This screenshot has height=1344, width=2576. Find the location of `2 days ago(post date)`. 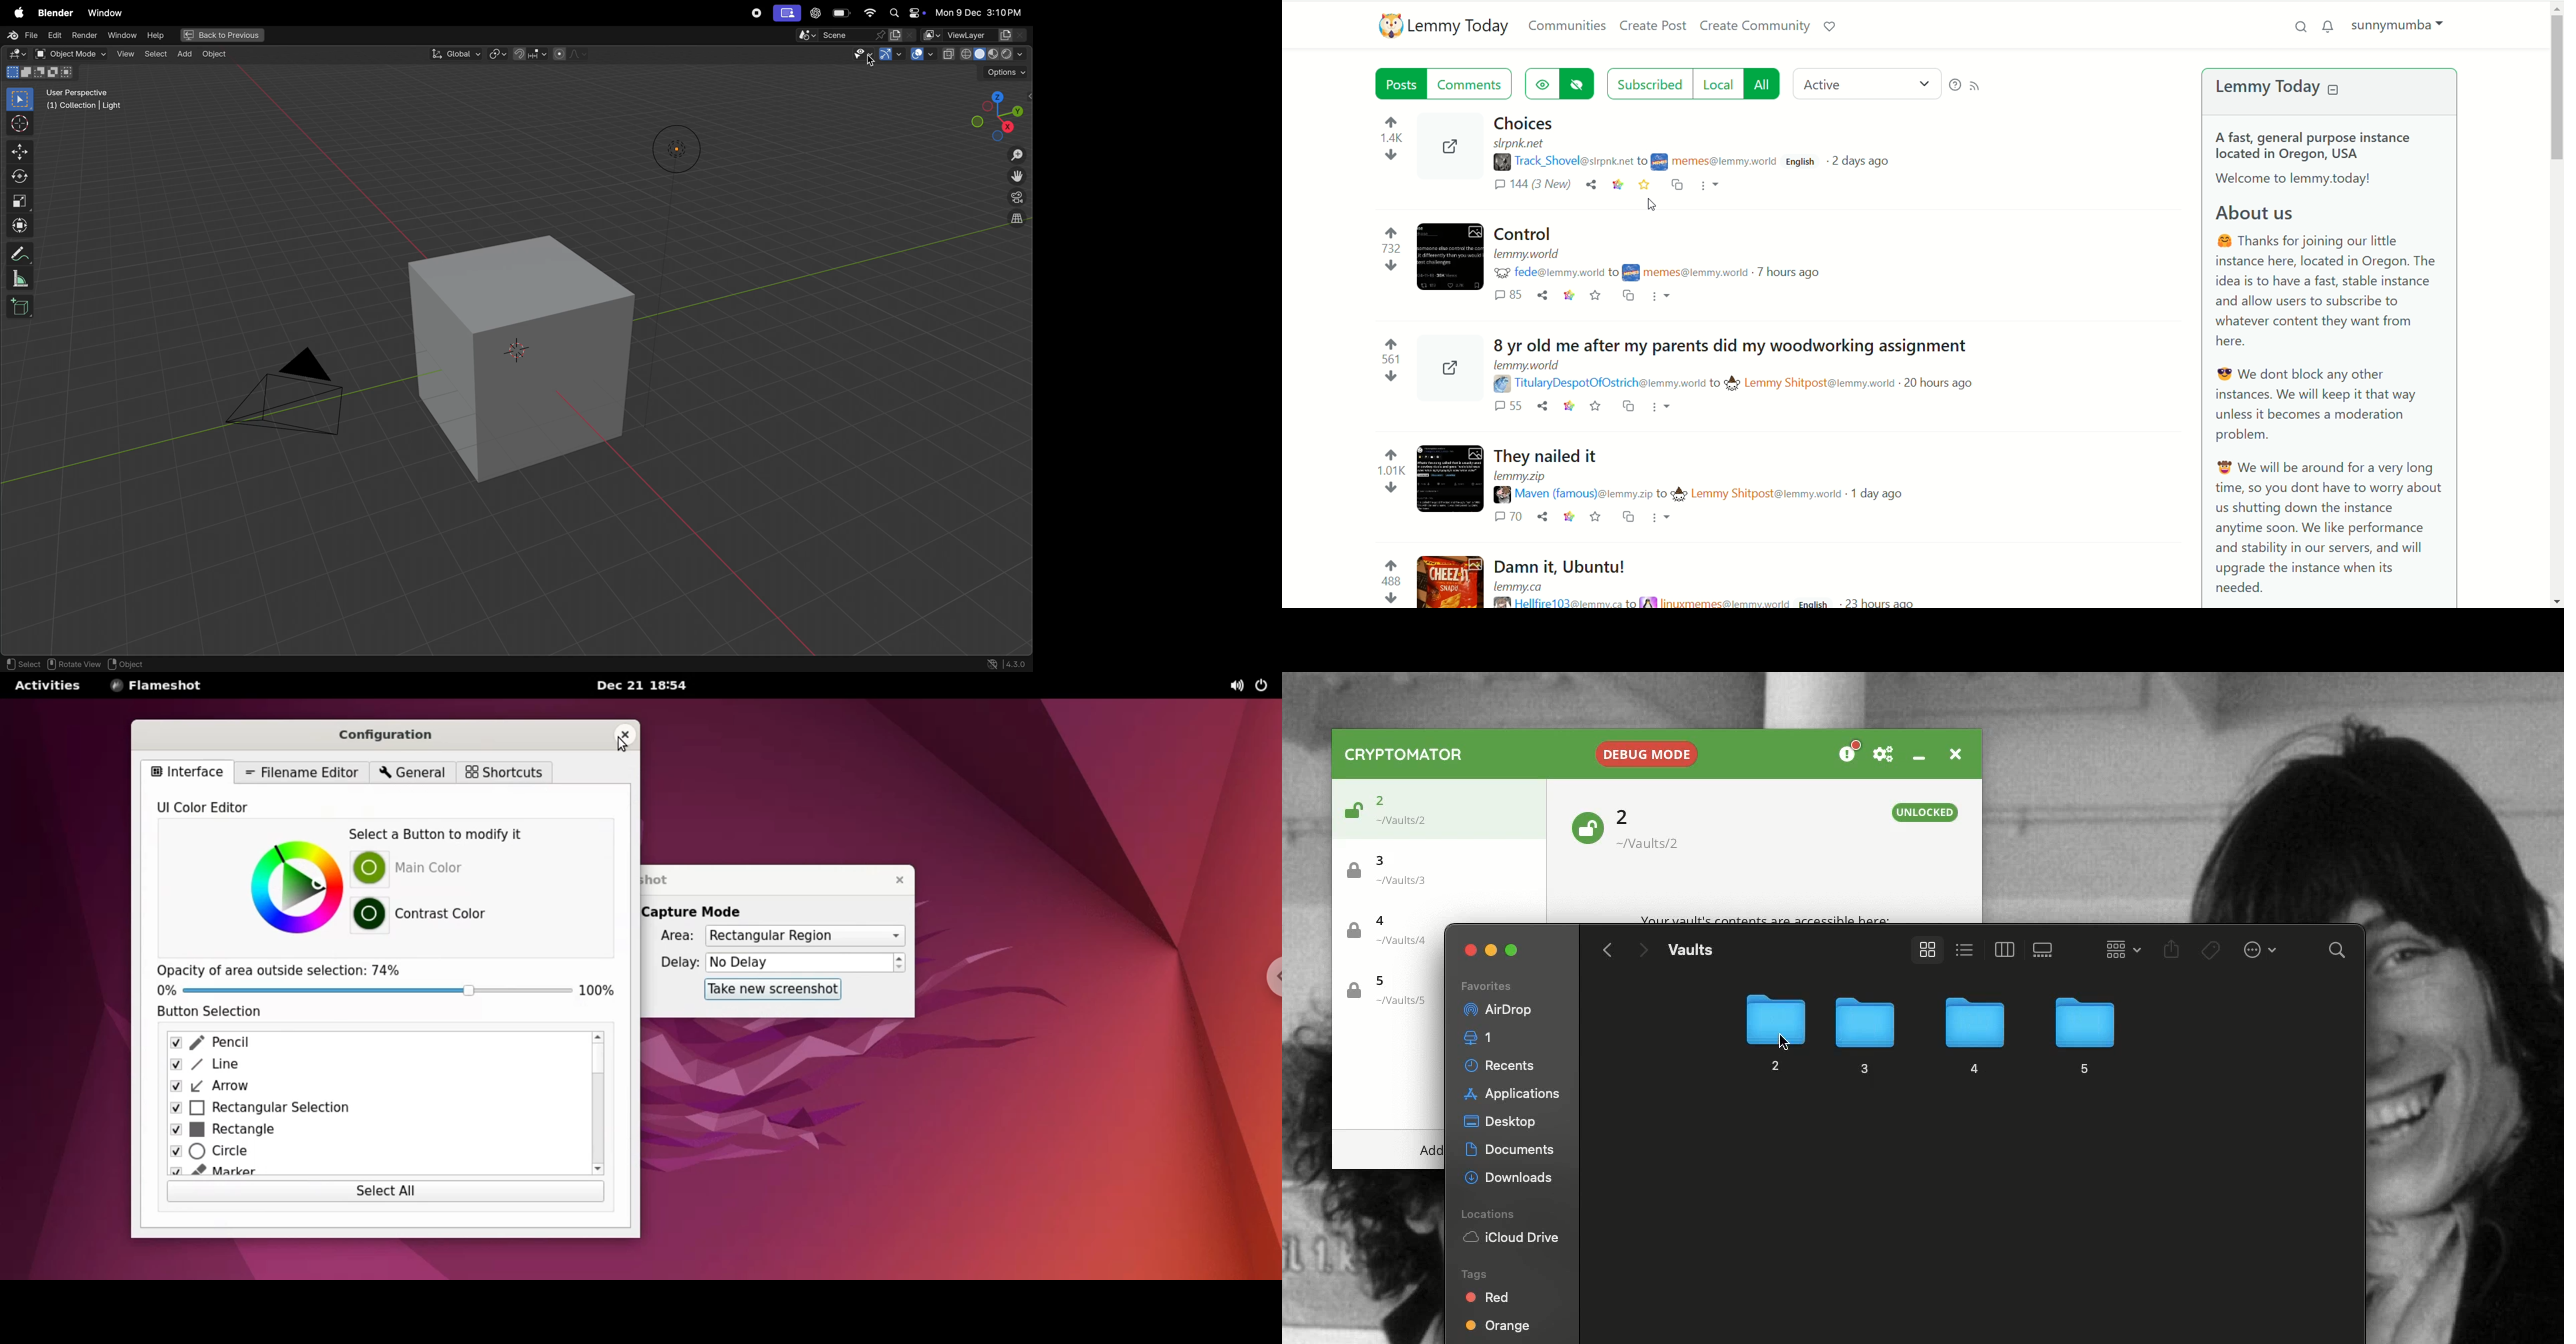

2 days ago(post date) is located at coordinates (1868, 162).